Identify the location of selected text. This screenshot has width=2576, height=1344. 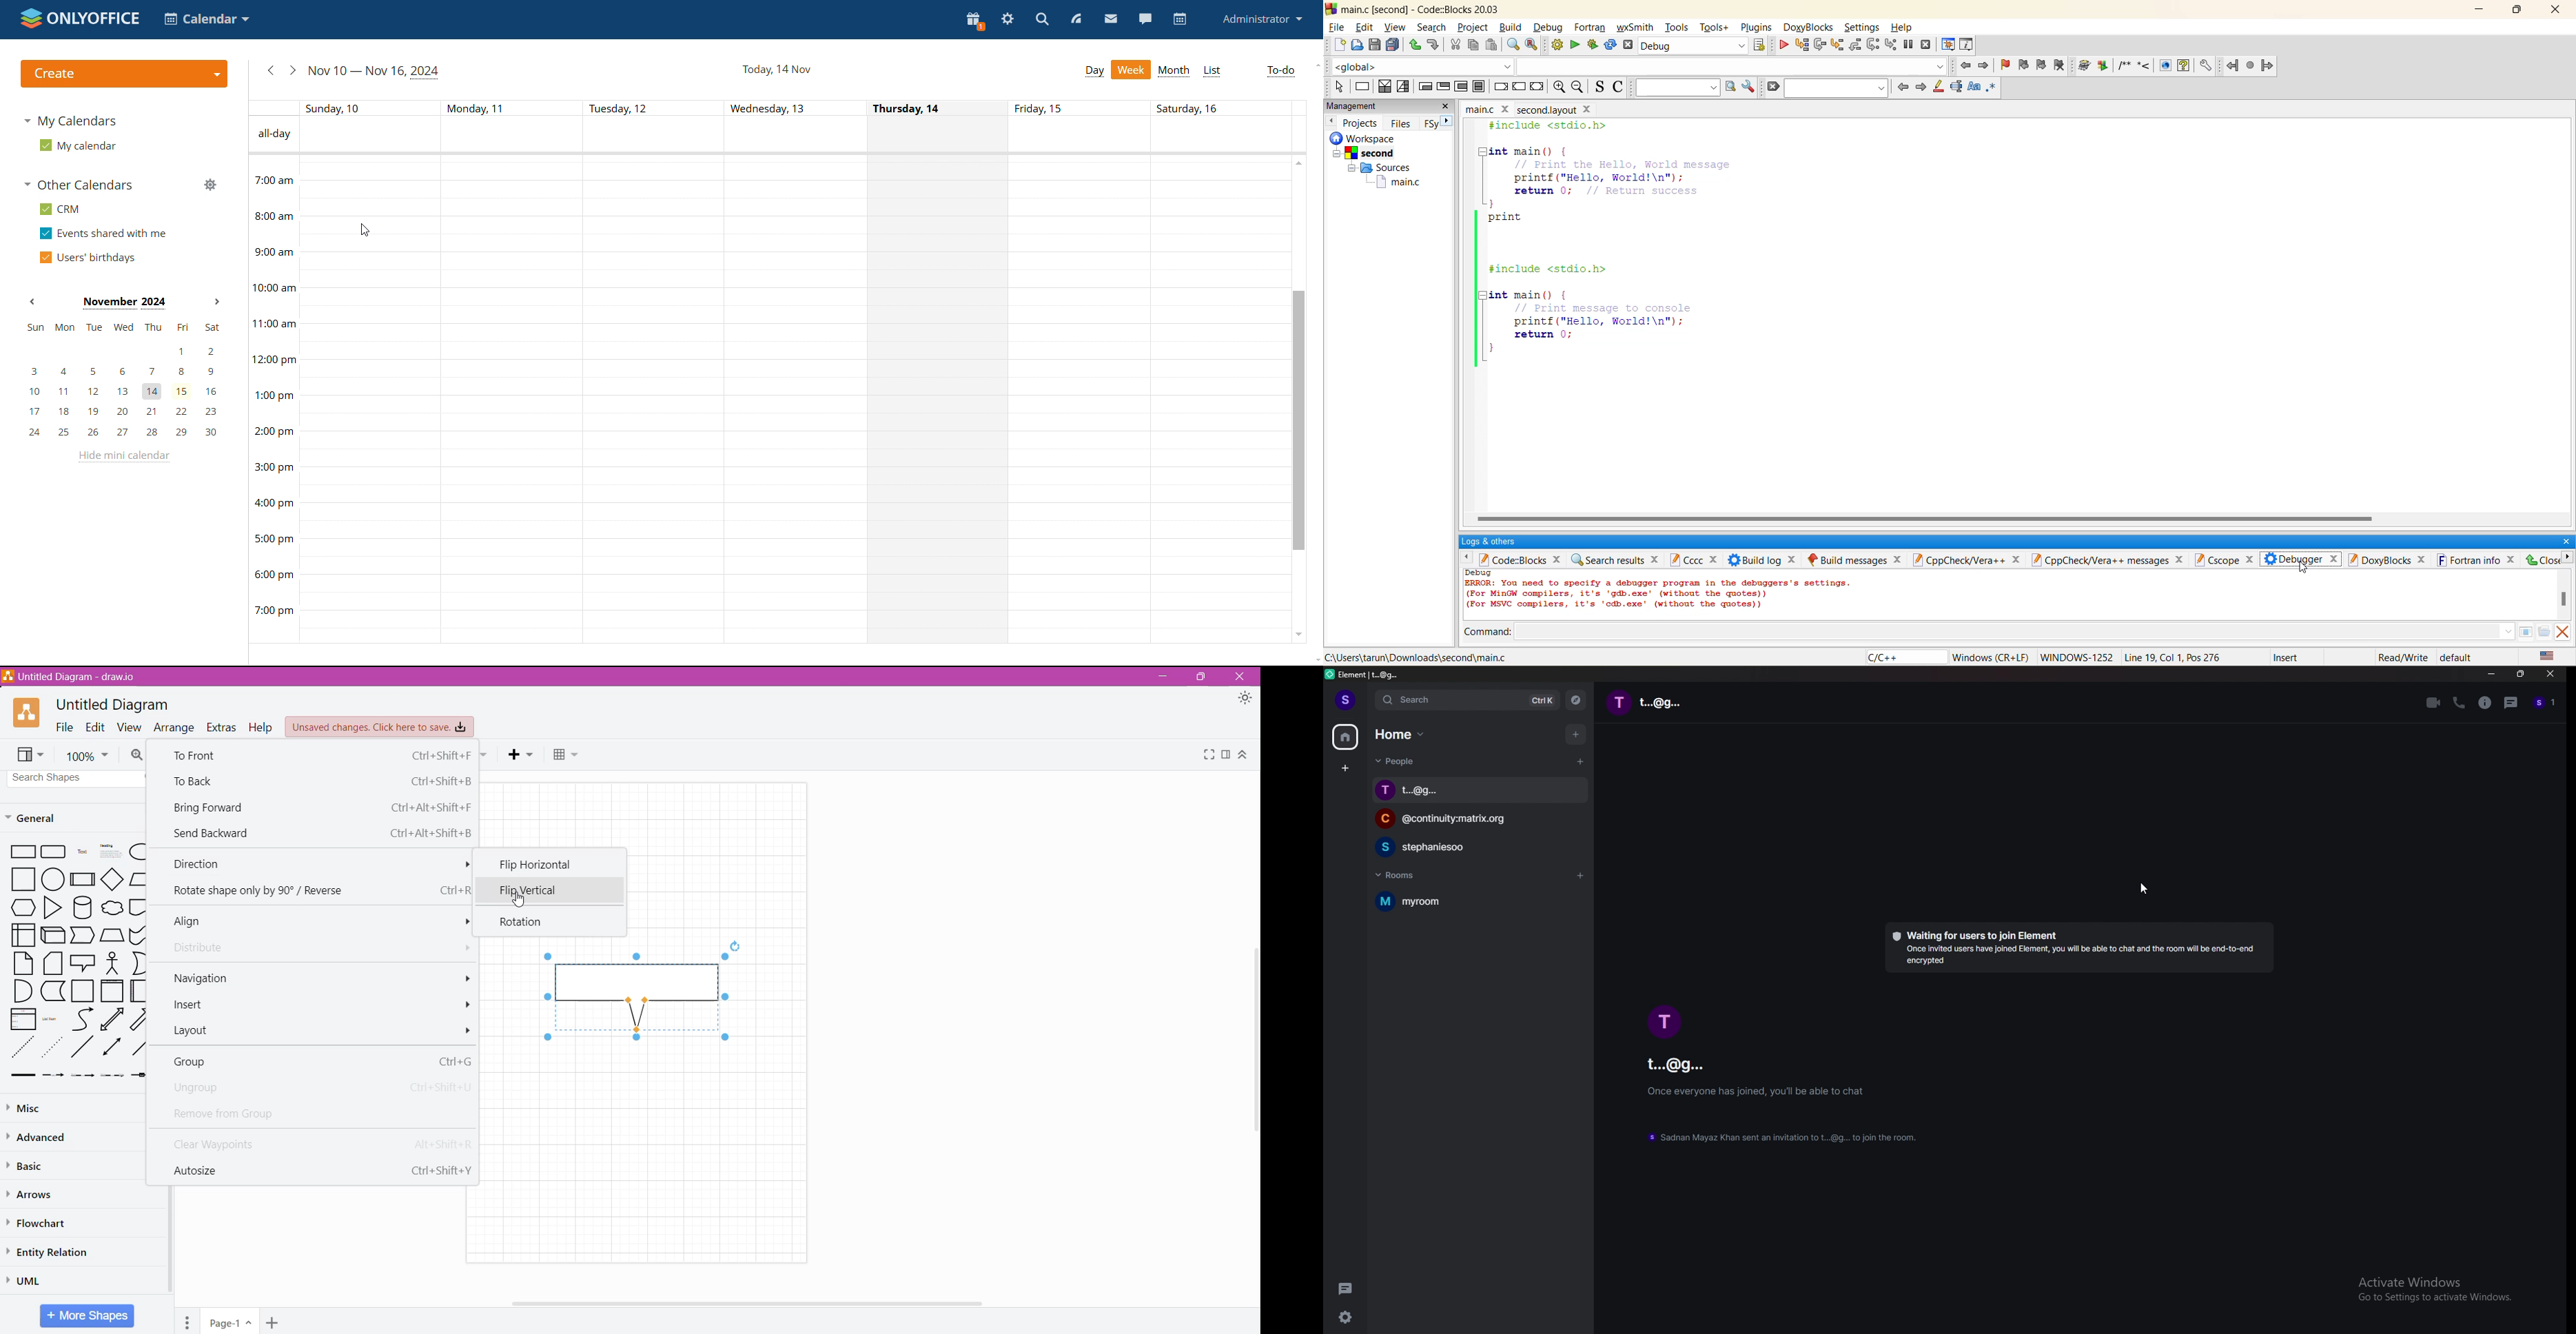
(1958, 87).